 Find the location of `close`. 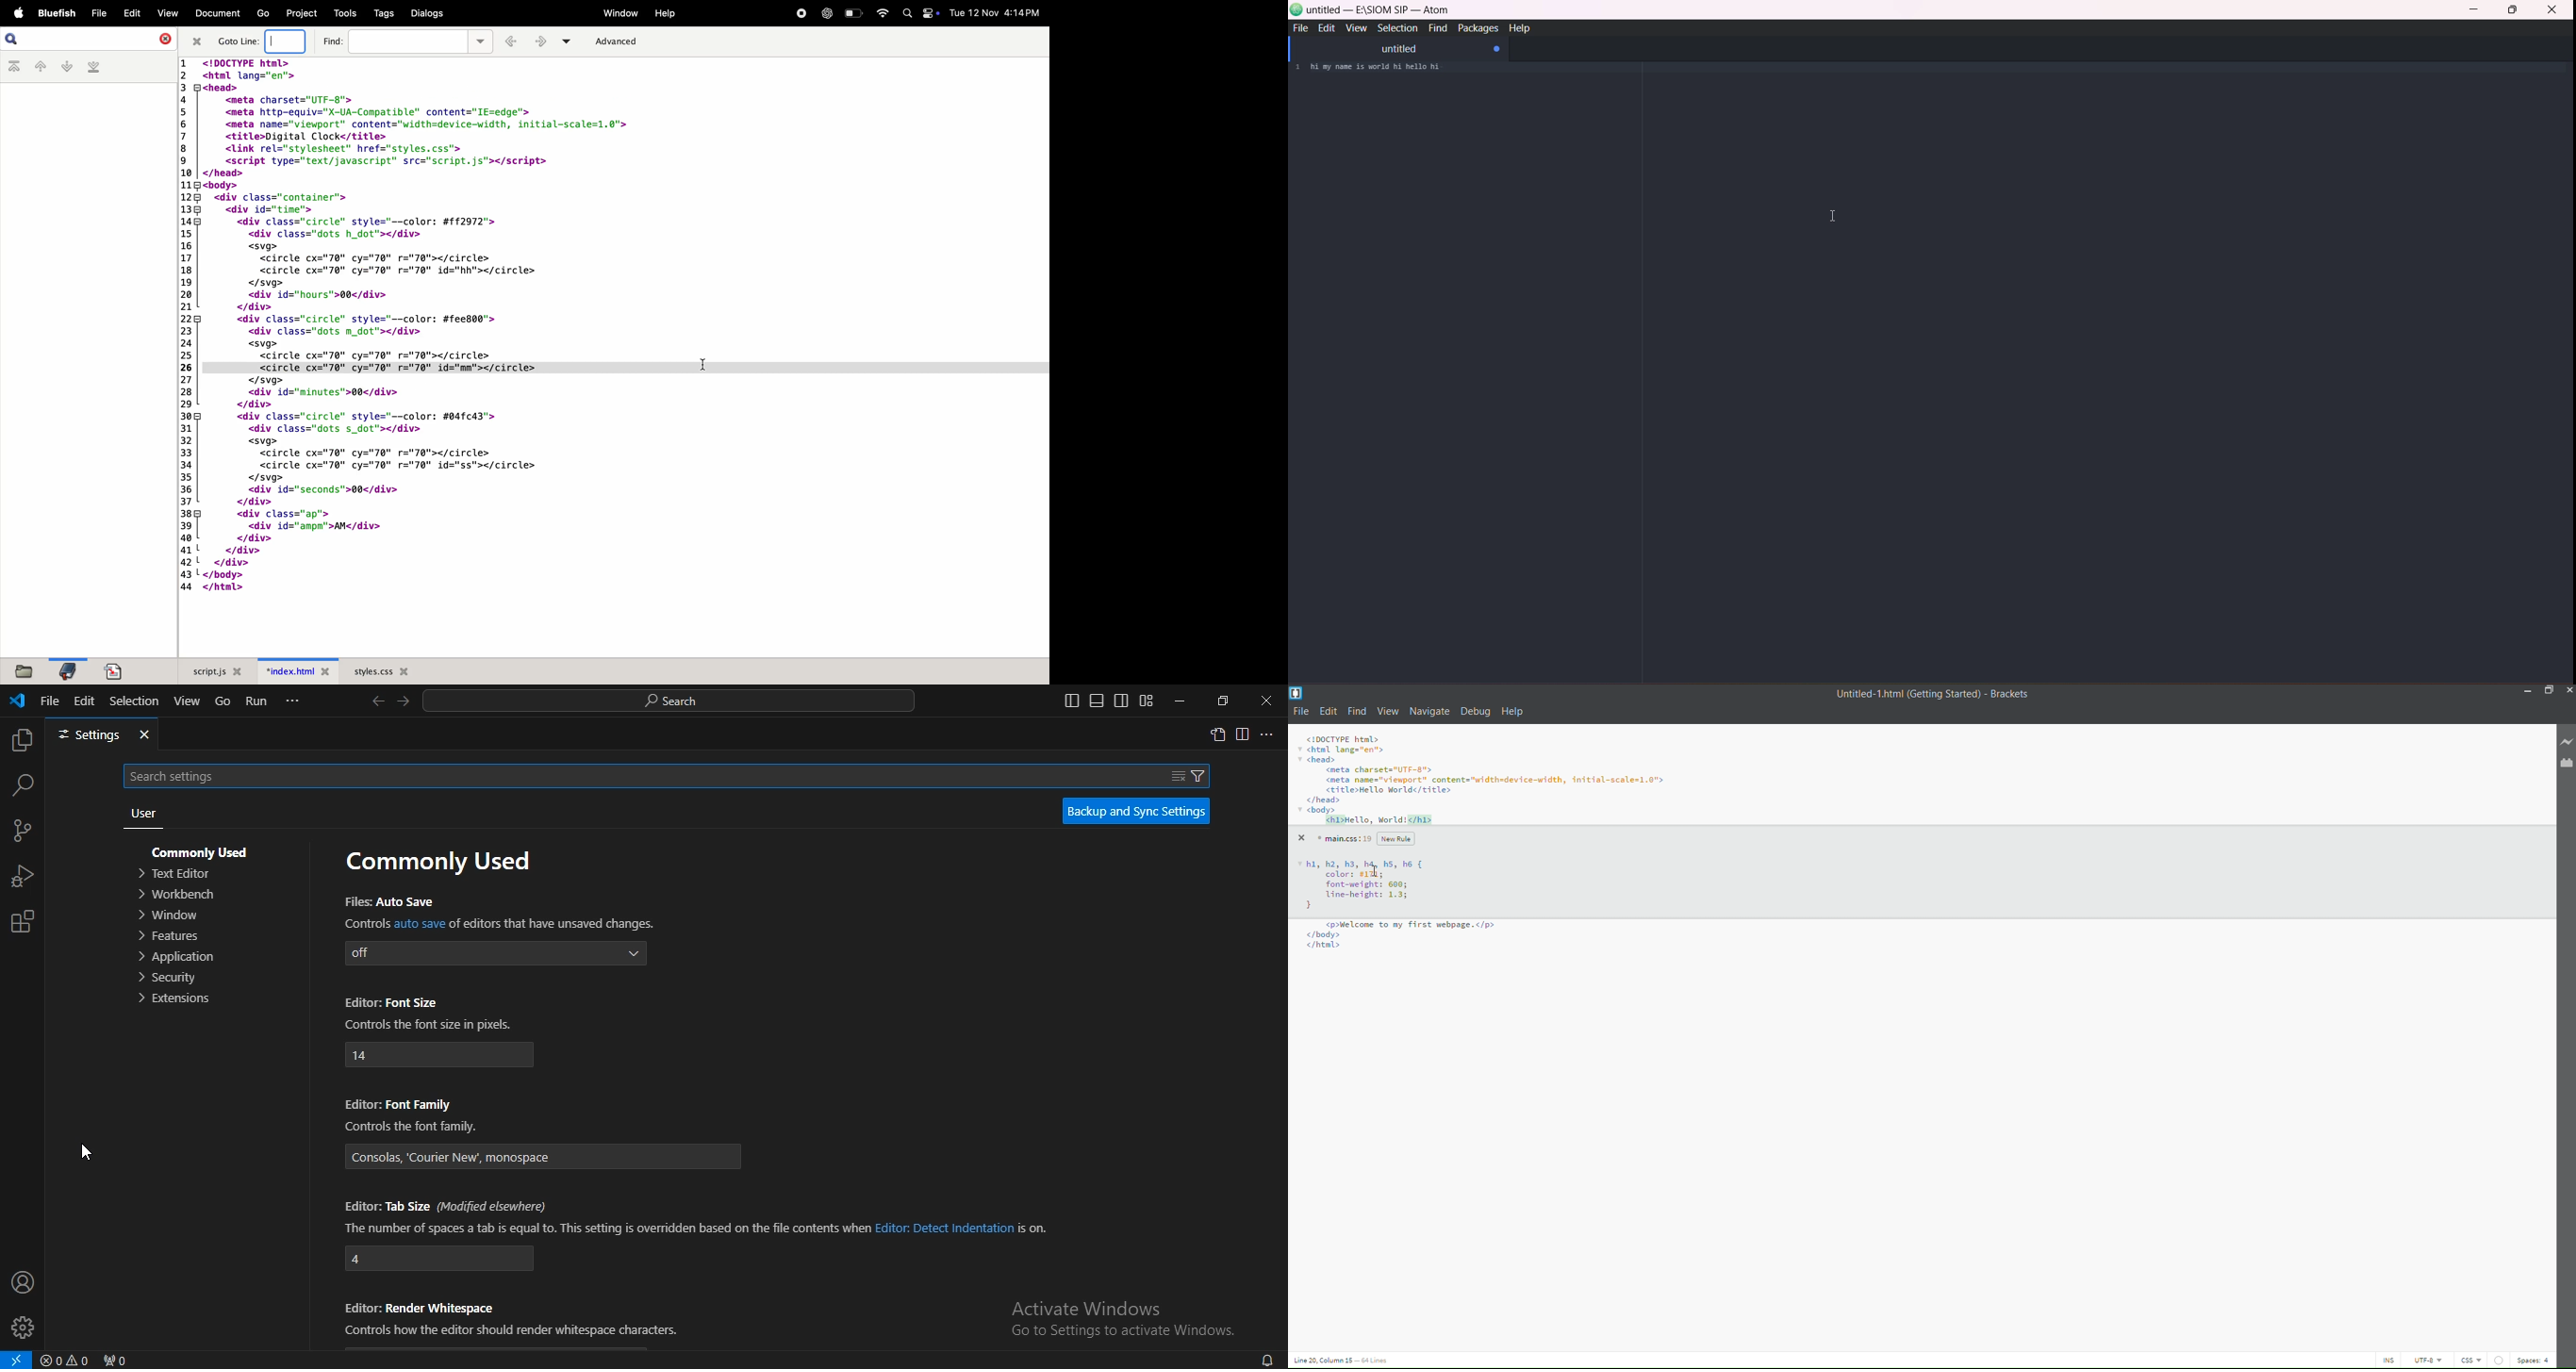

close is located at coordinates (2553, 11).